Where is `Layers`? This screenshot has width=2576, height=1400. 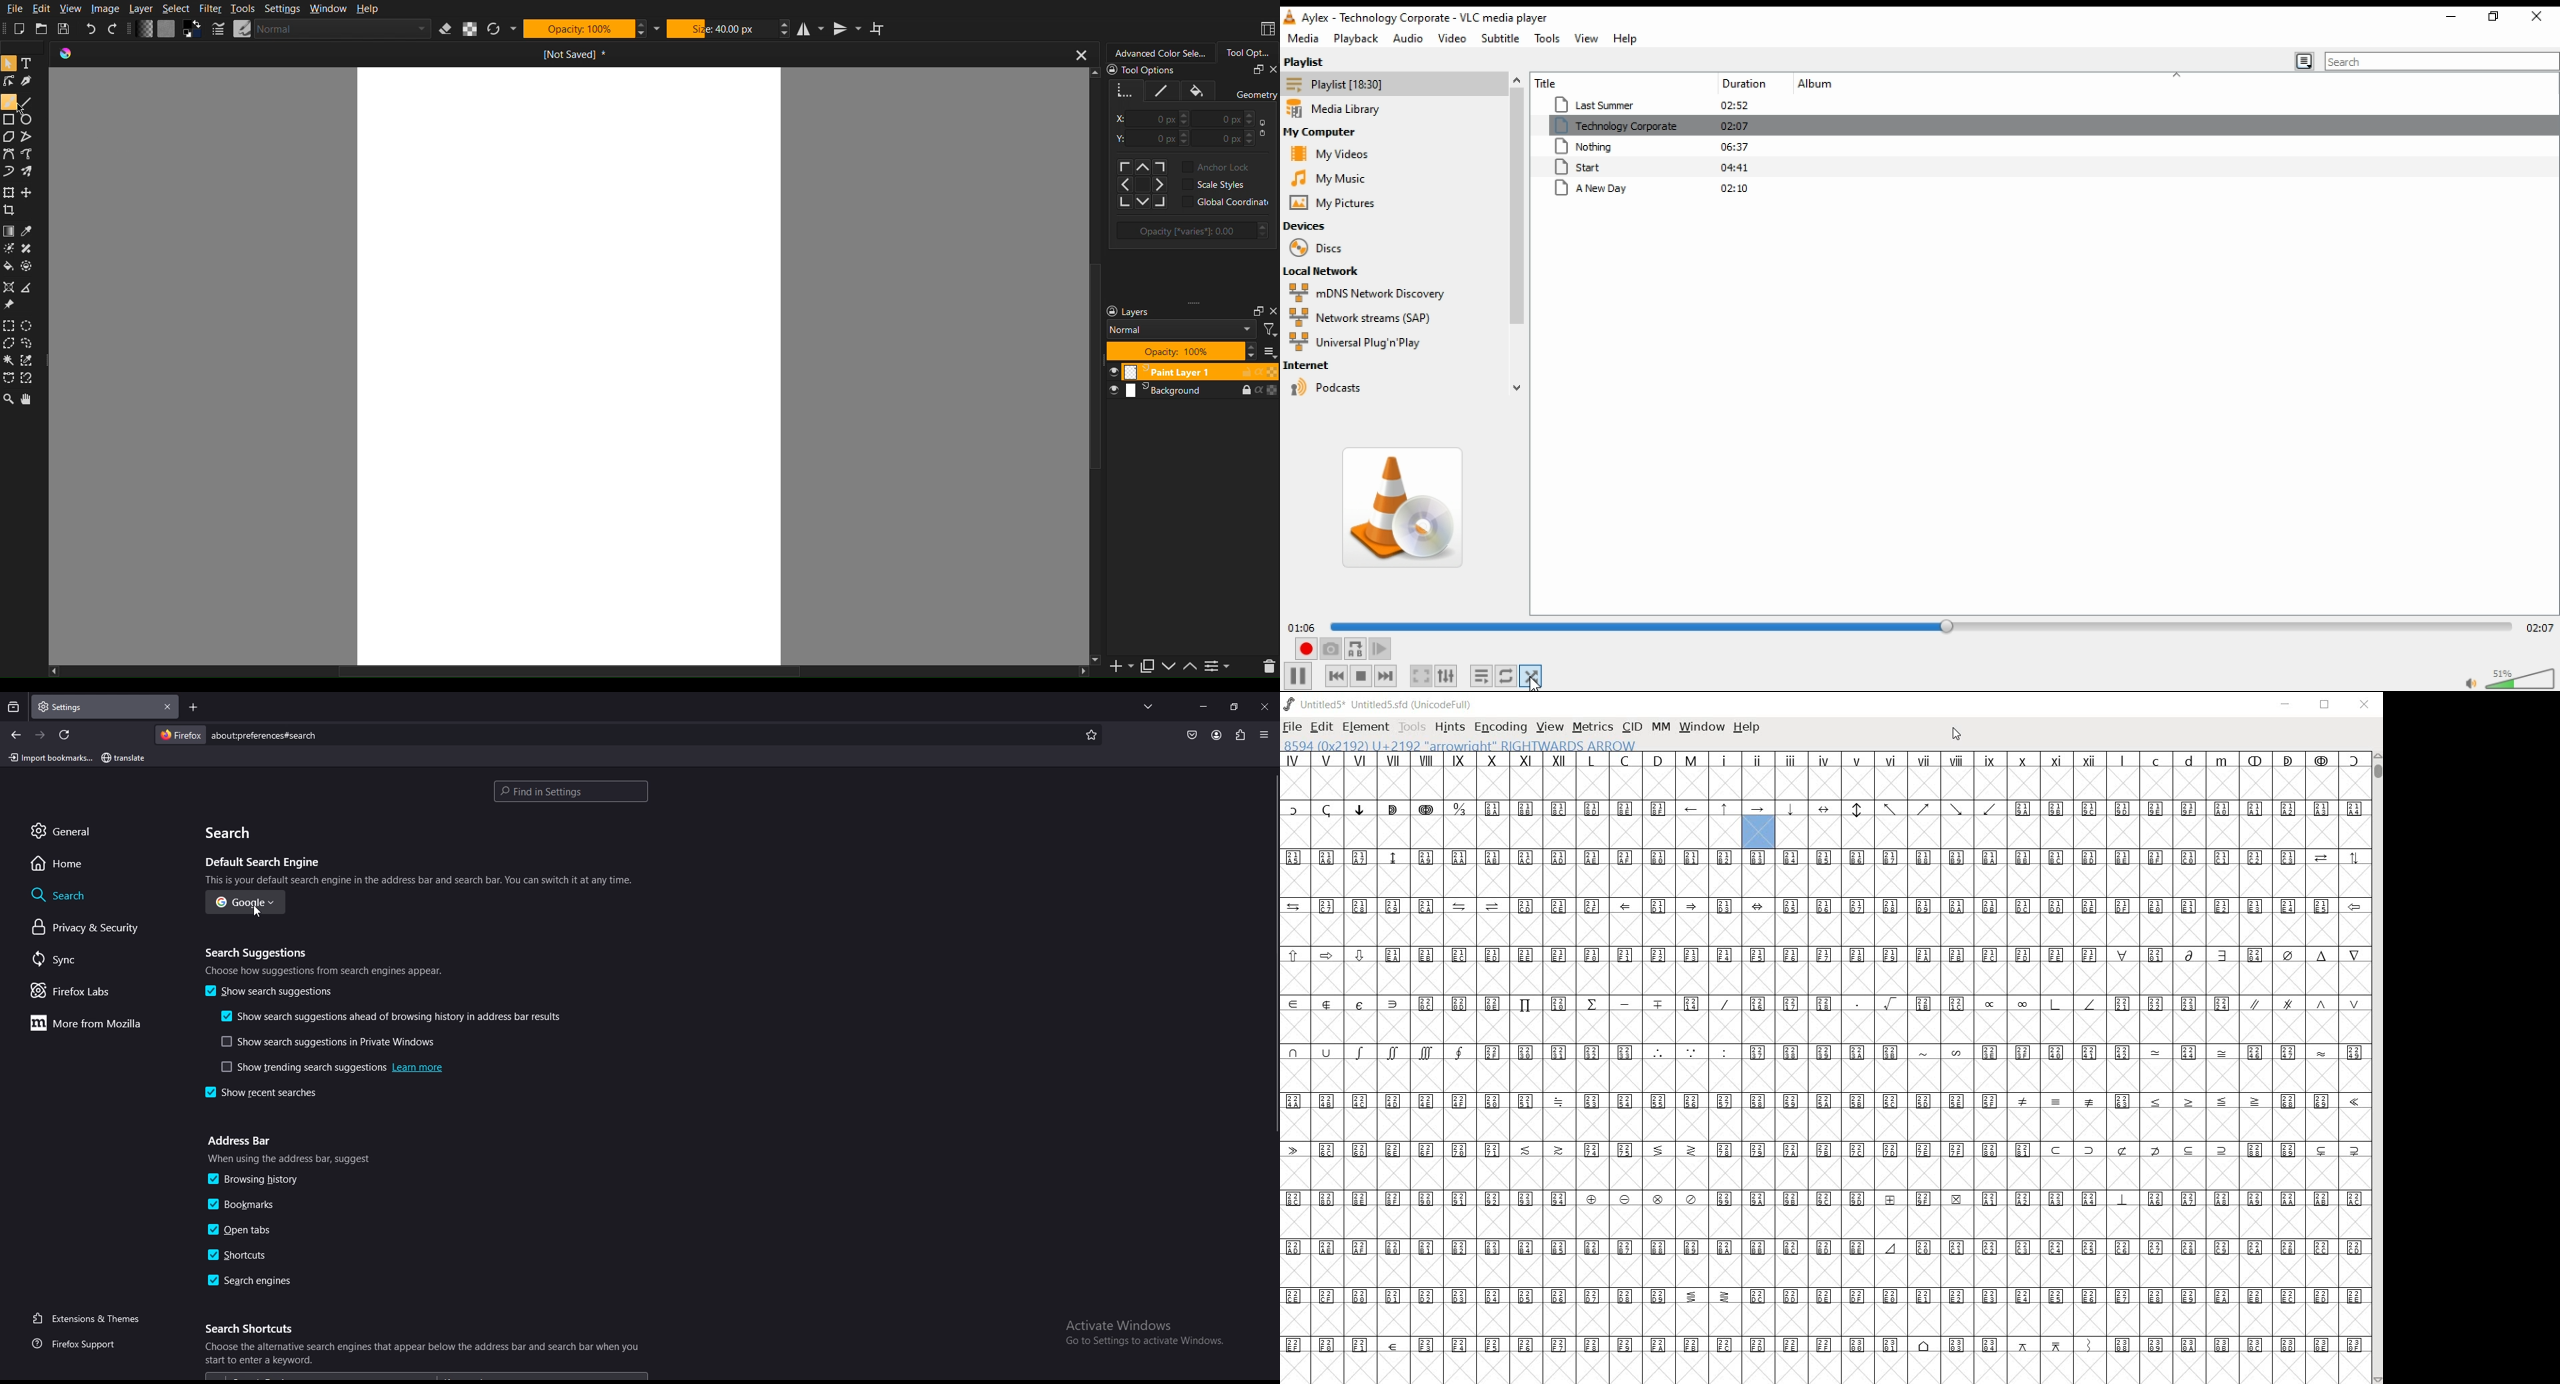
Layers is located at coordinates (1189, 392).